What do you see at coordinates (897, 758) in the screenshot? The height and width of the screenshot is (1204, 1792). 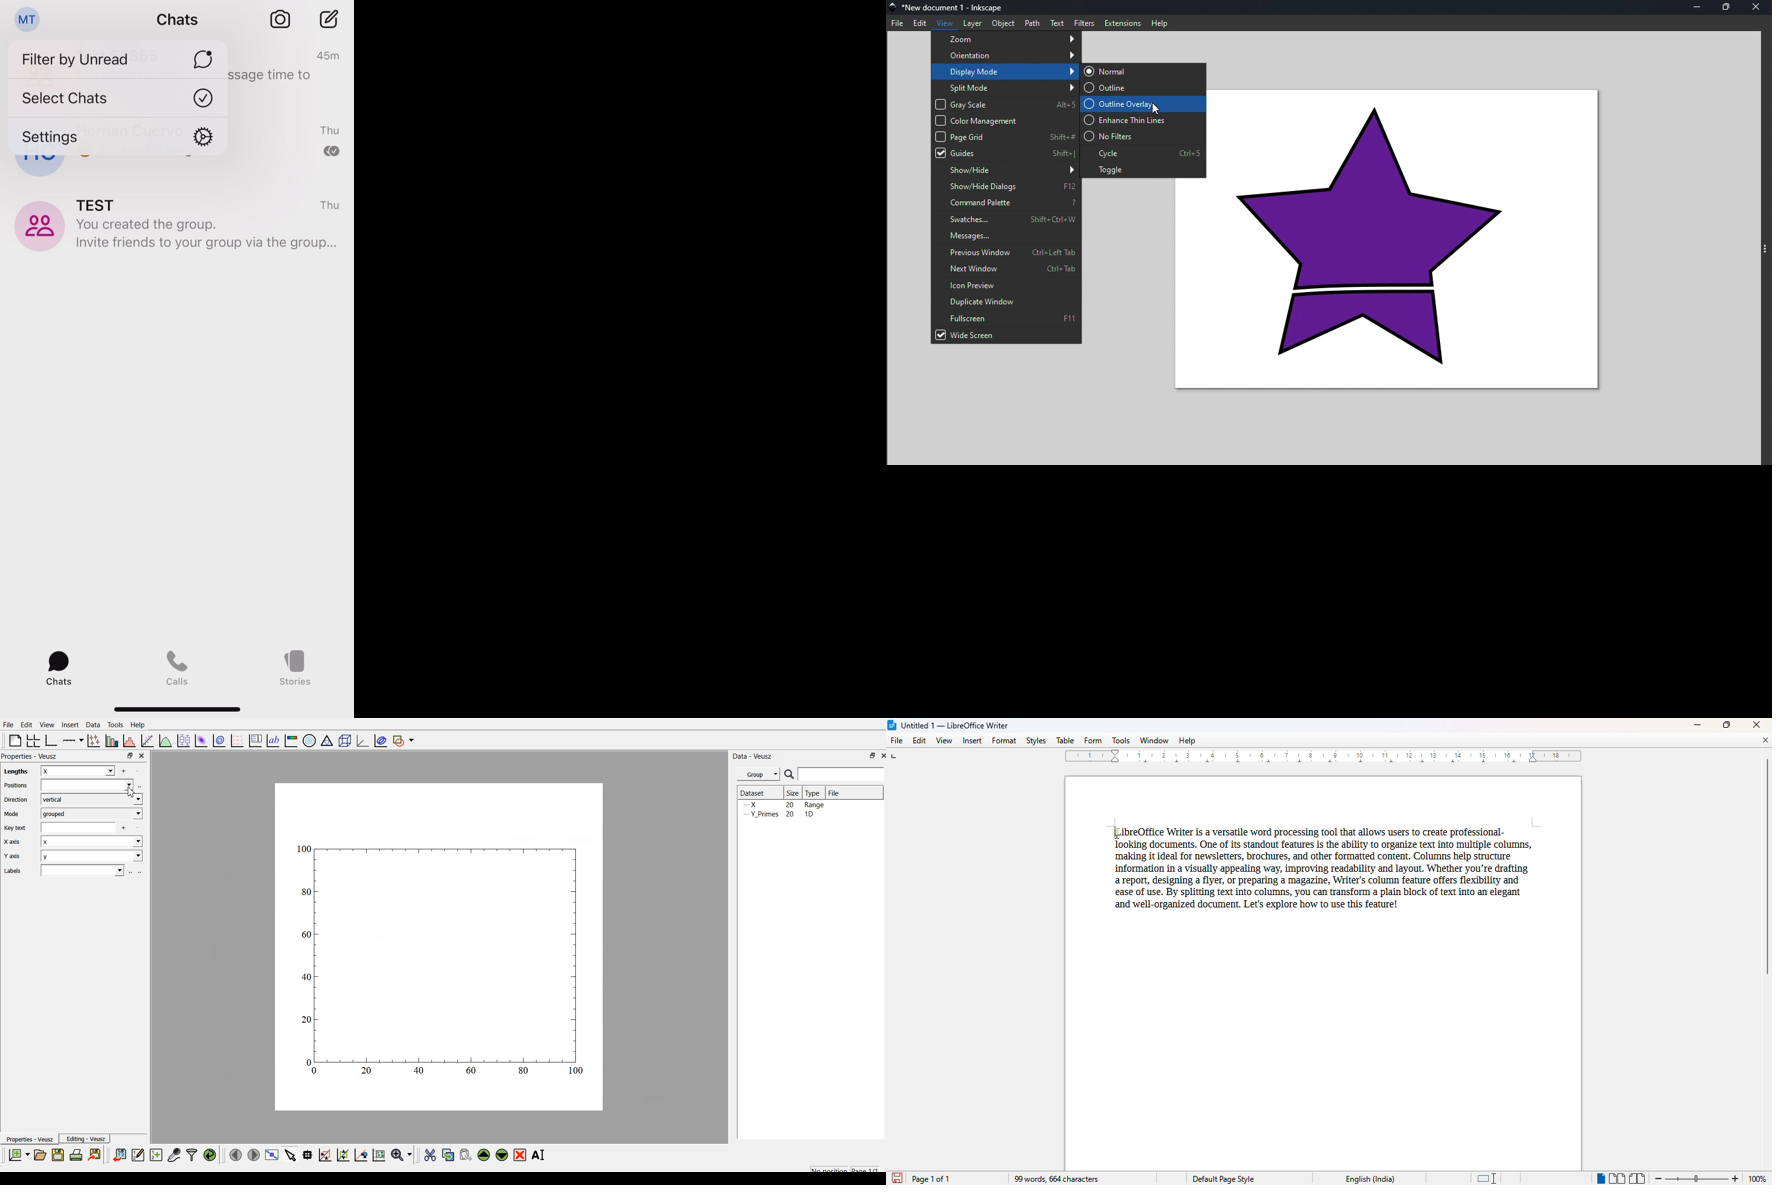 I see `tab stop` at bounding box center [897, 758].